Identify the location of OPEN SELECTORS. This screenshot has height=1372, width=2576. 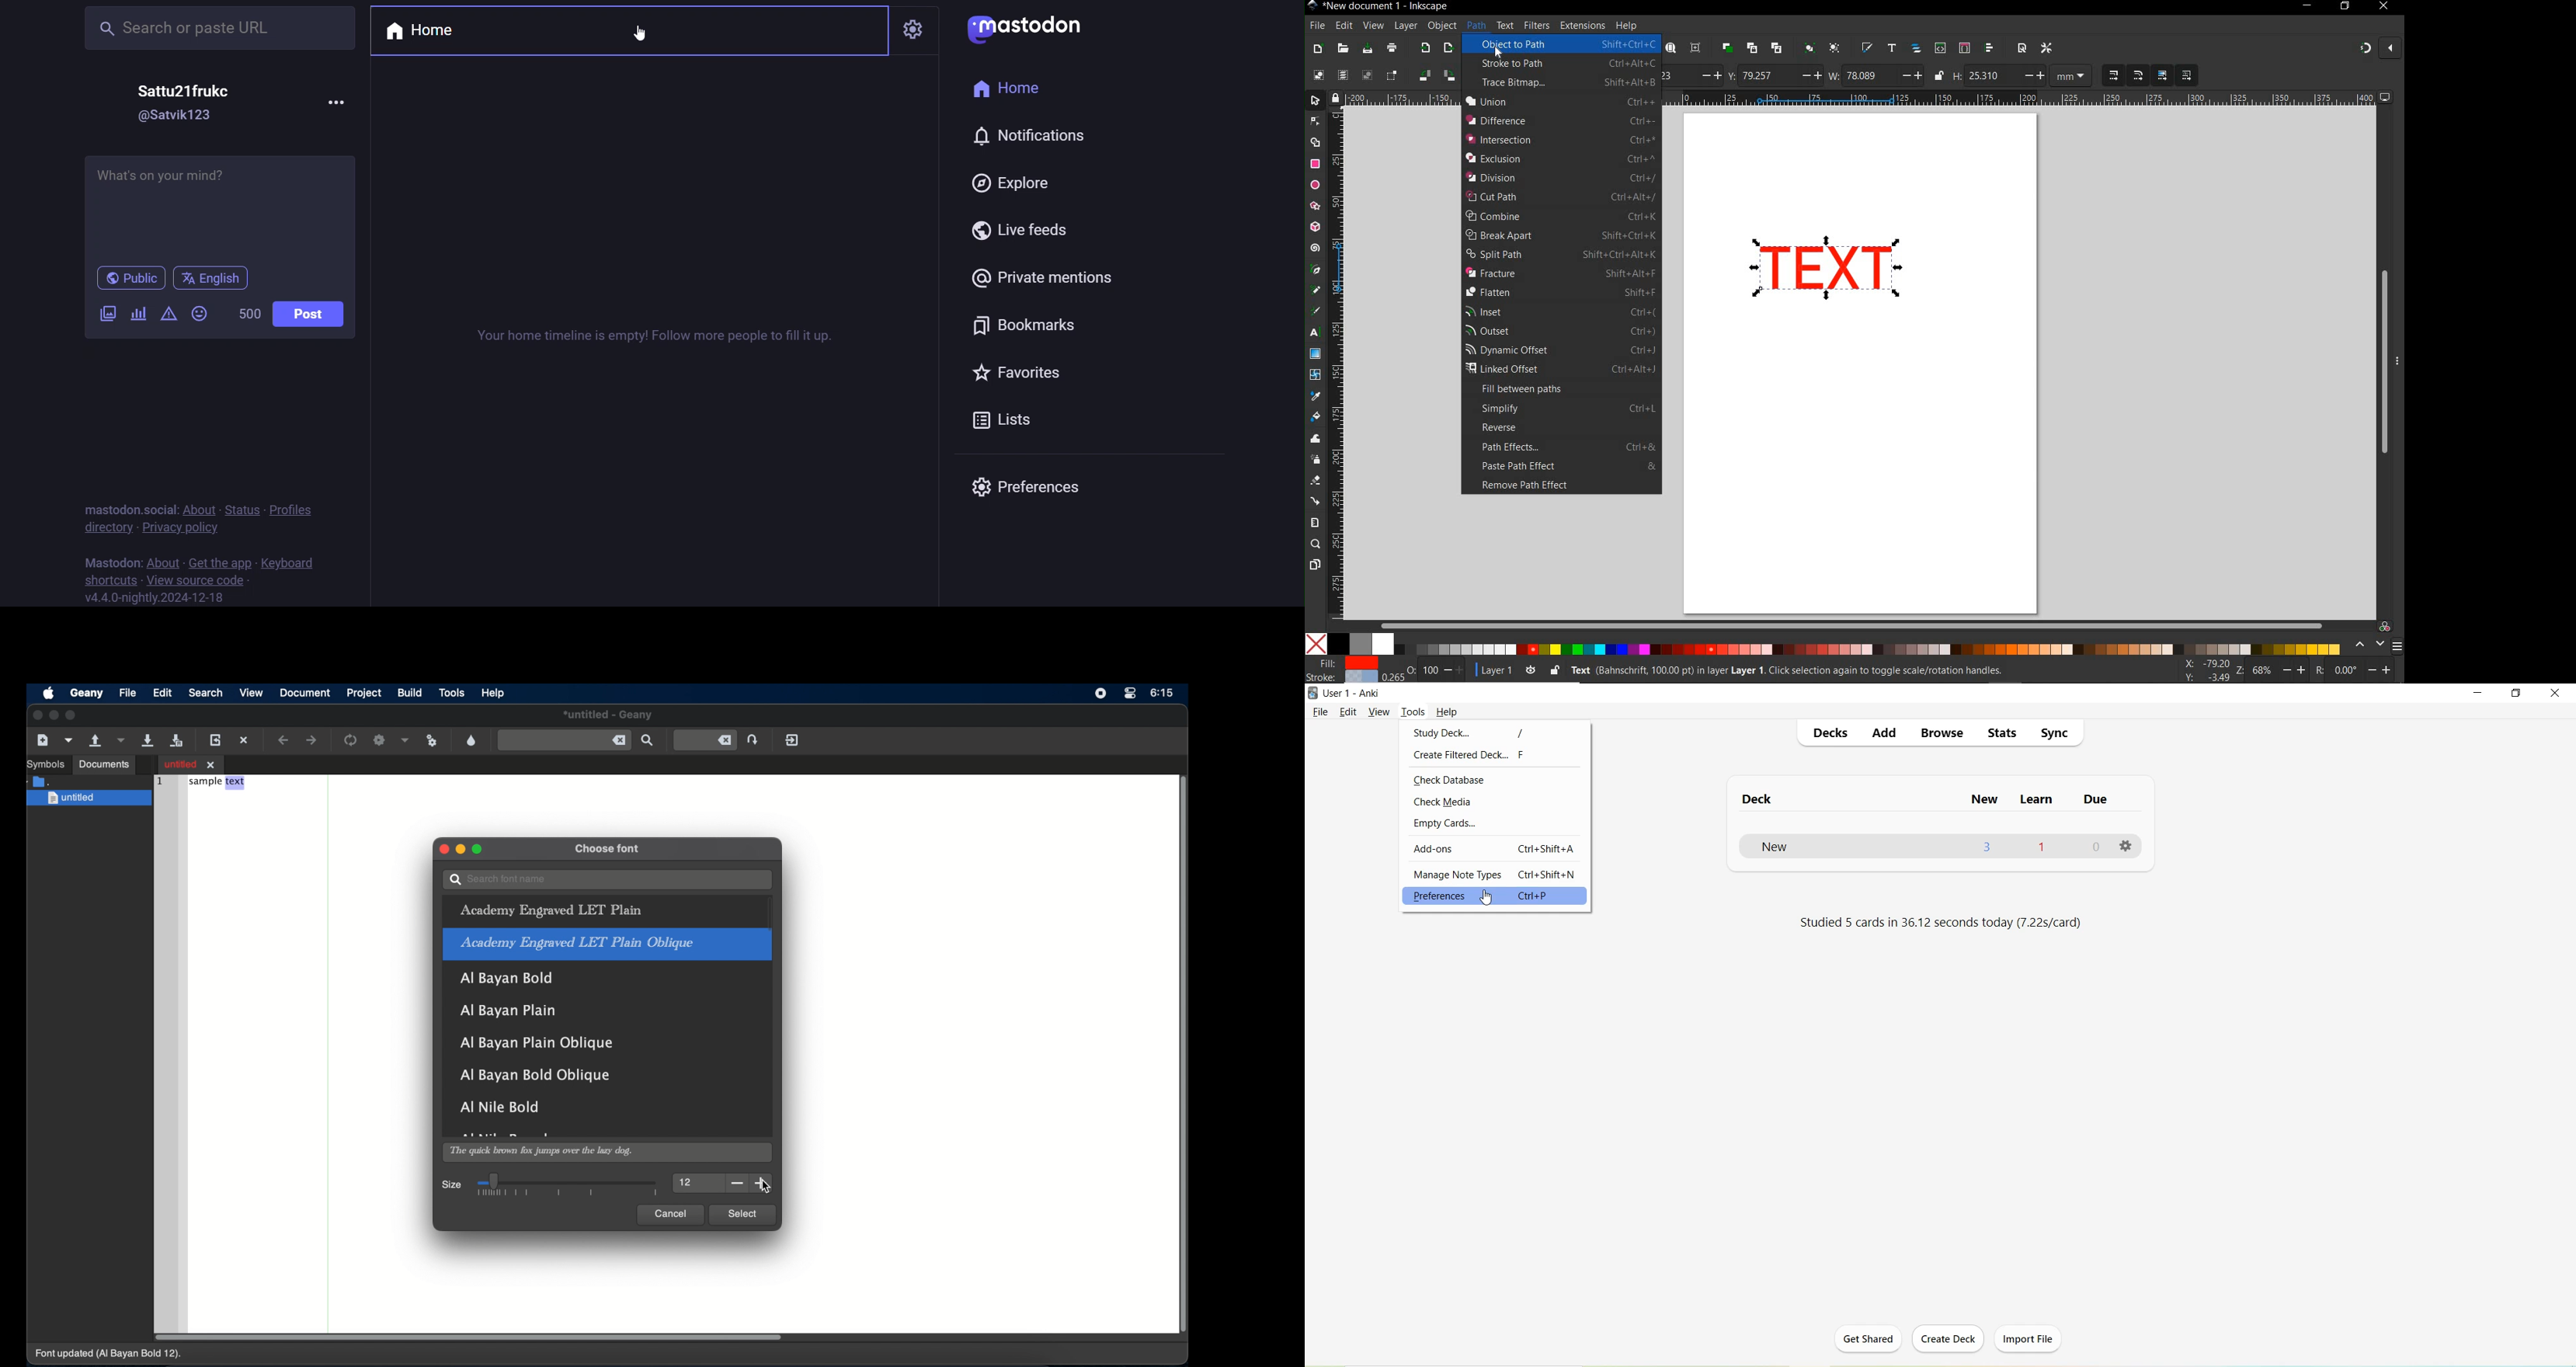
(1964, 48).